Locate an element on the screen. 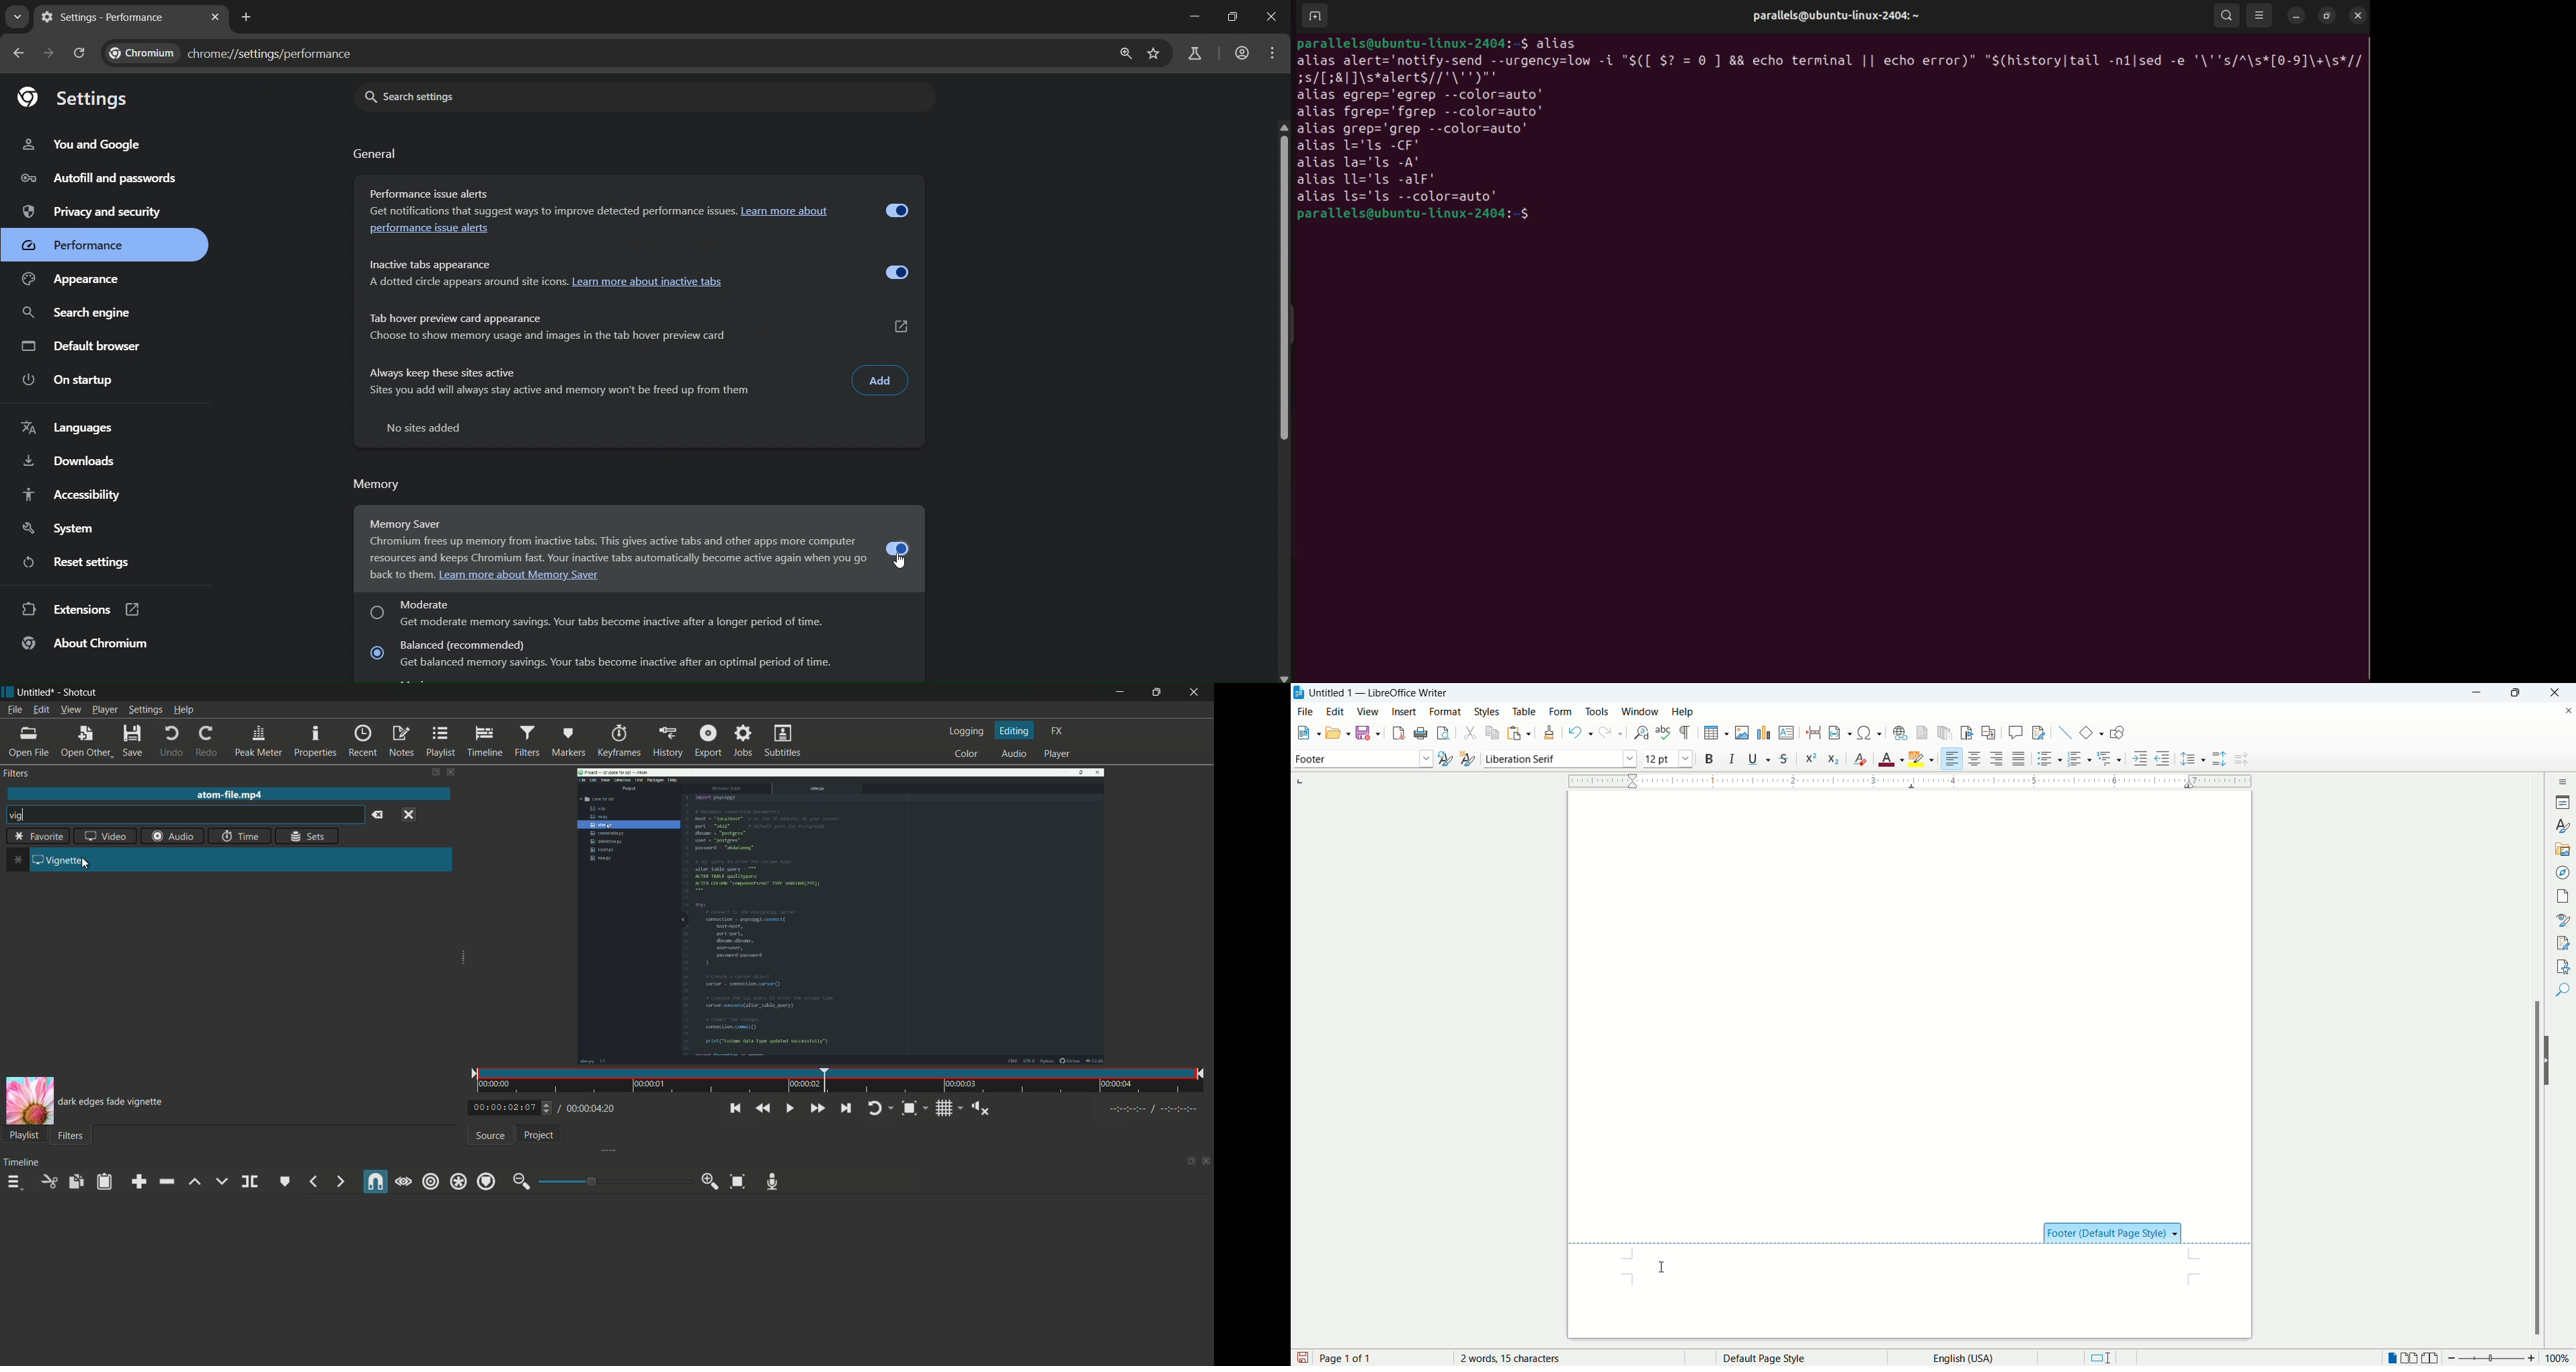 This screenshot has height=1372, width=2576. minimize is located at coordinates (1120, 692).